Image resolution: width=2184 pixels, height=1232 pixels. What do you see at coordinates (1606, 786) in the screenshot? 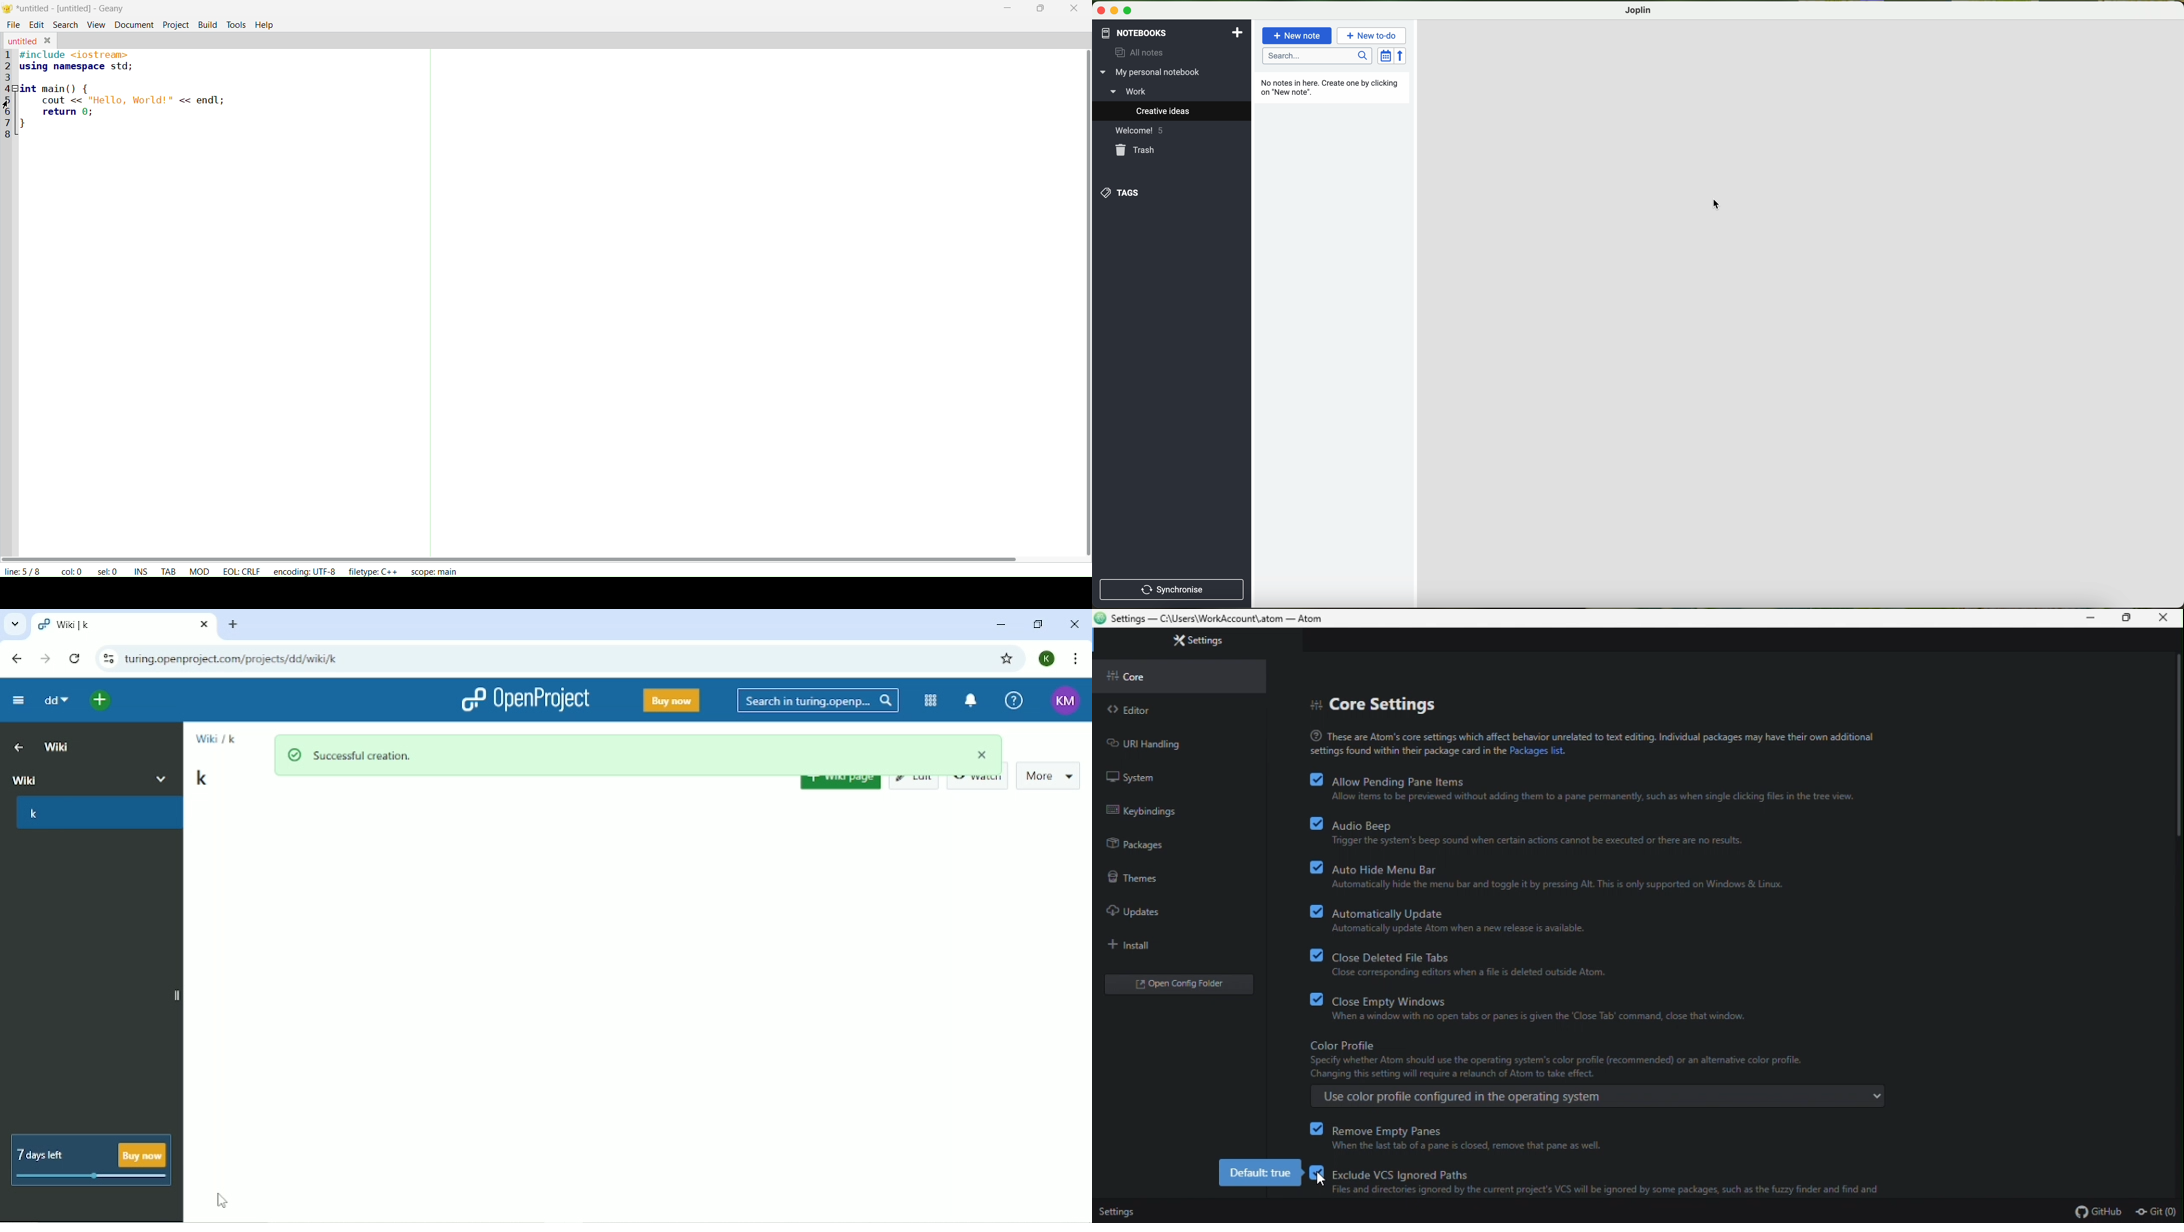
I see `Allow pending pane items` at bounding box center [1606, 786].